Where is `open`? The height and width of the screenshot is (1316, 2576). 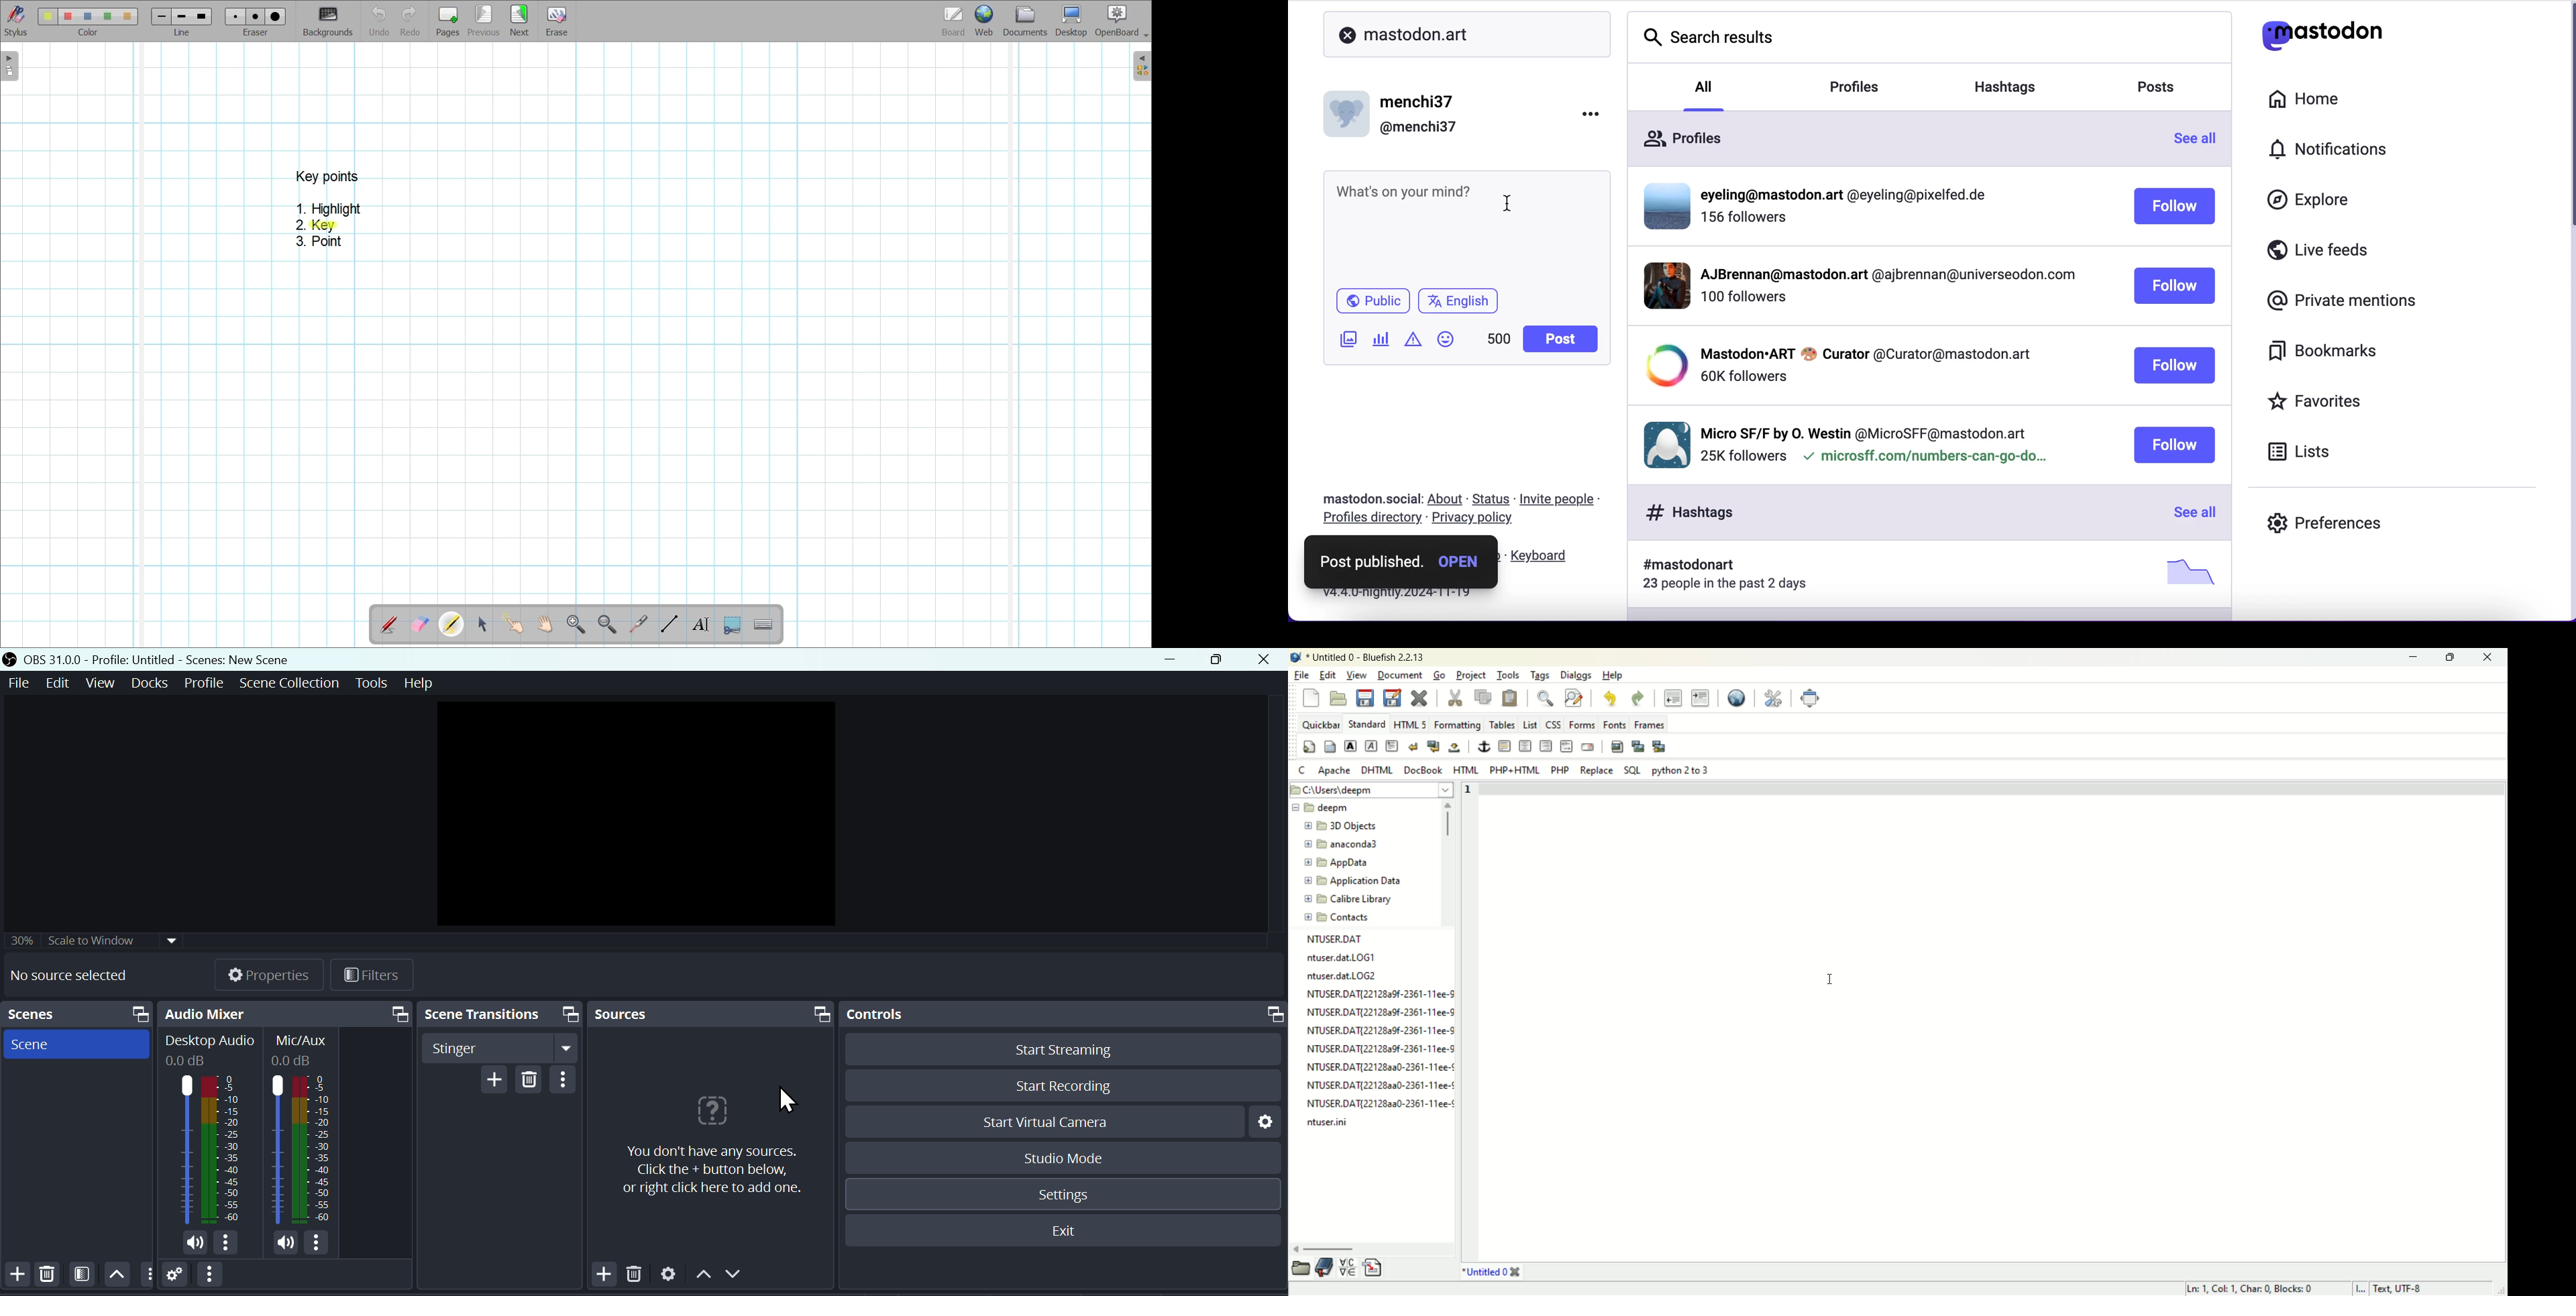
open is located at coordinates (1460, 564).